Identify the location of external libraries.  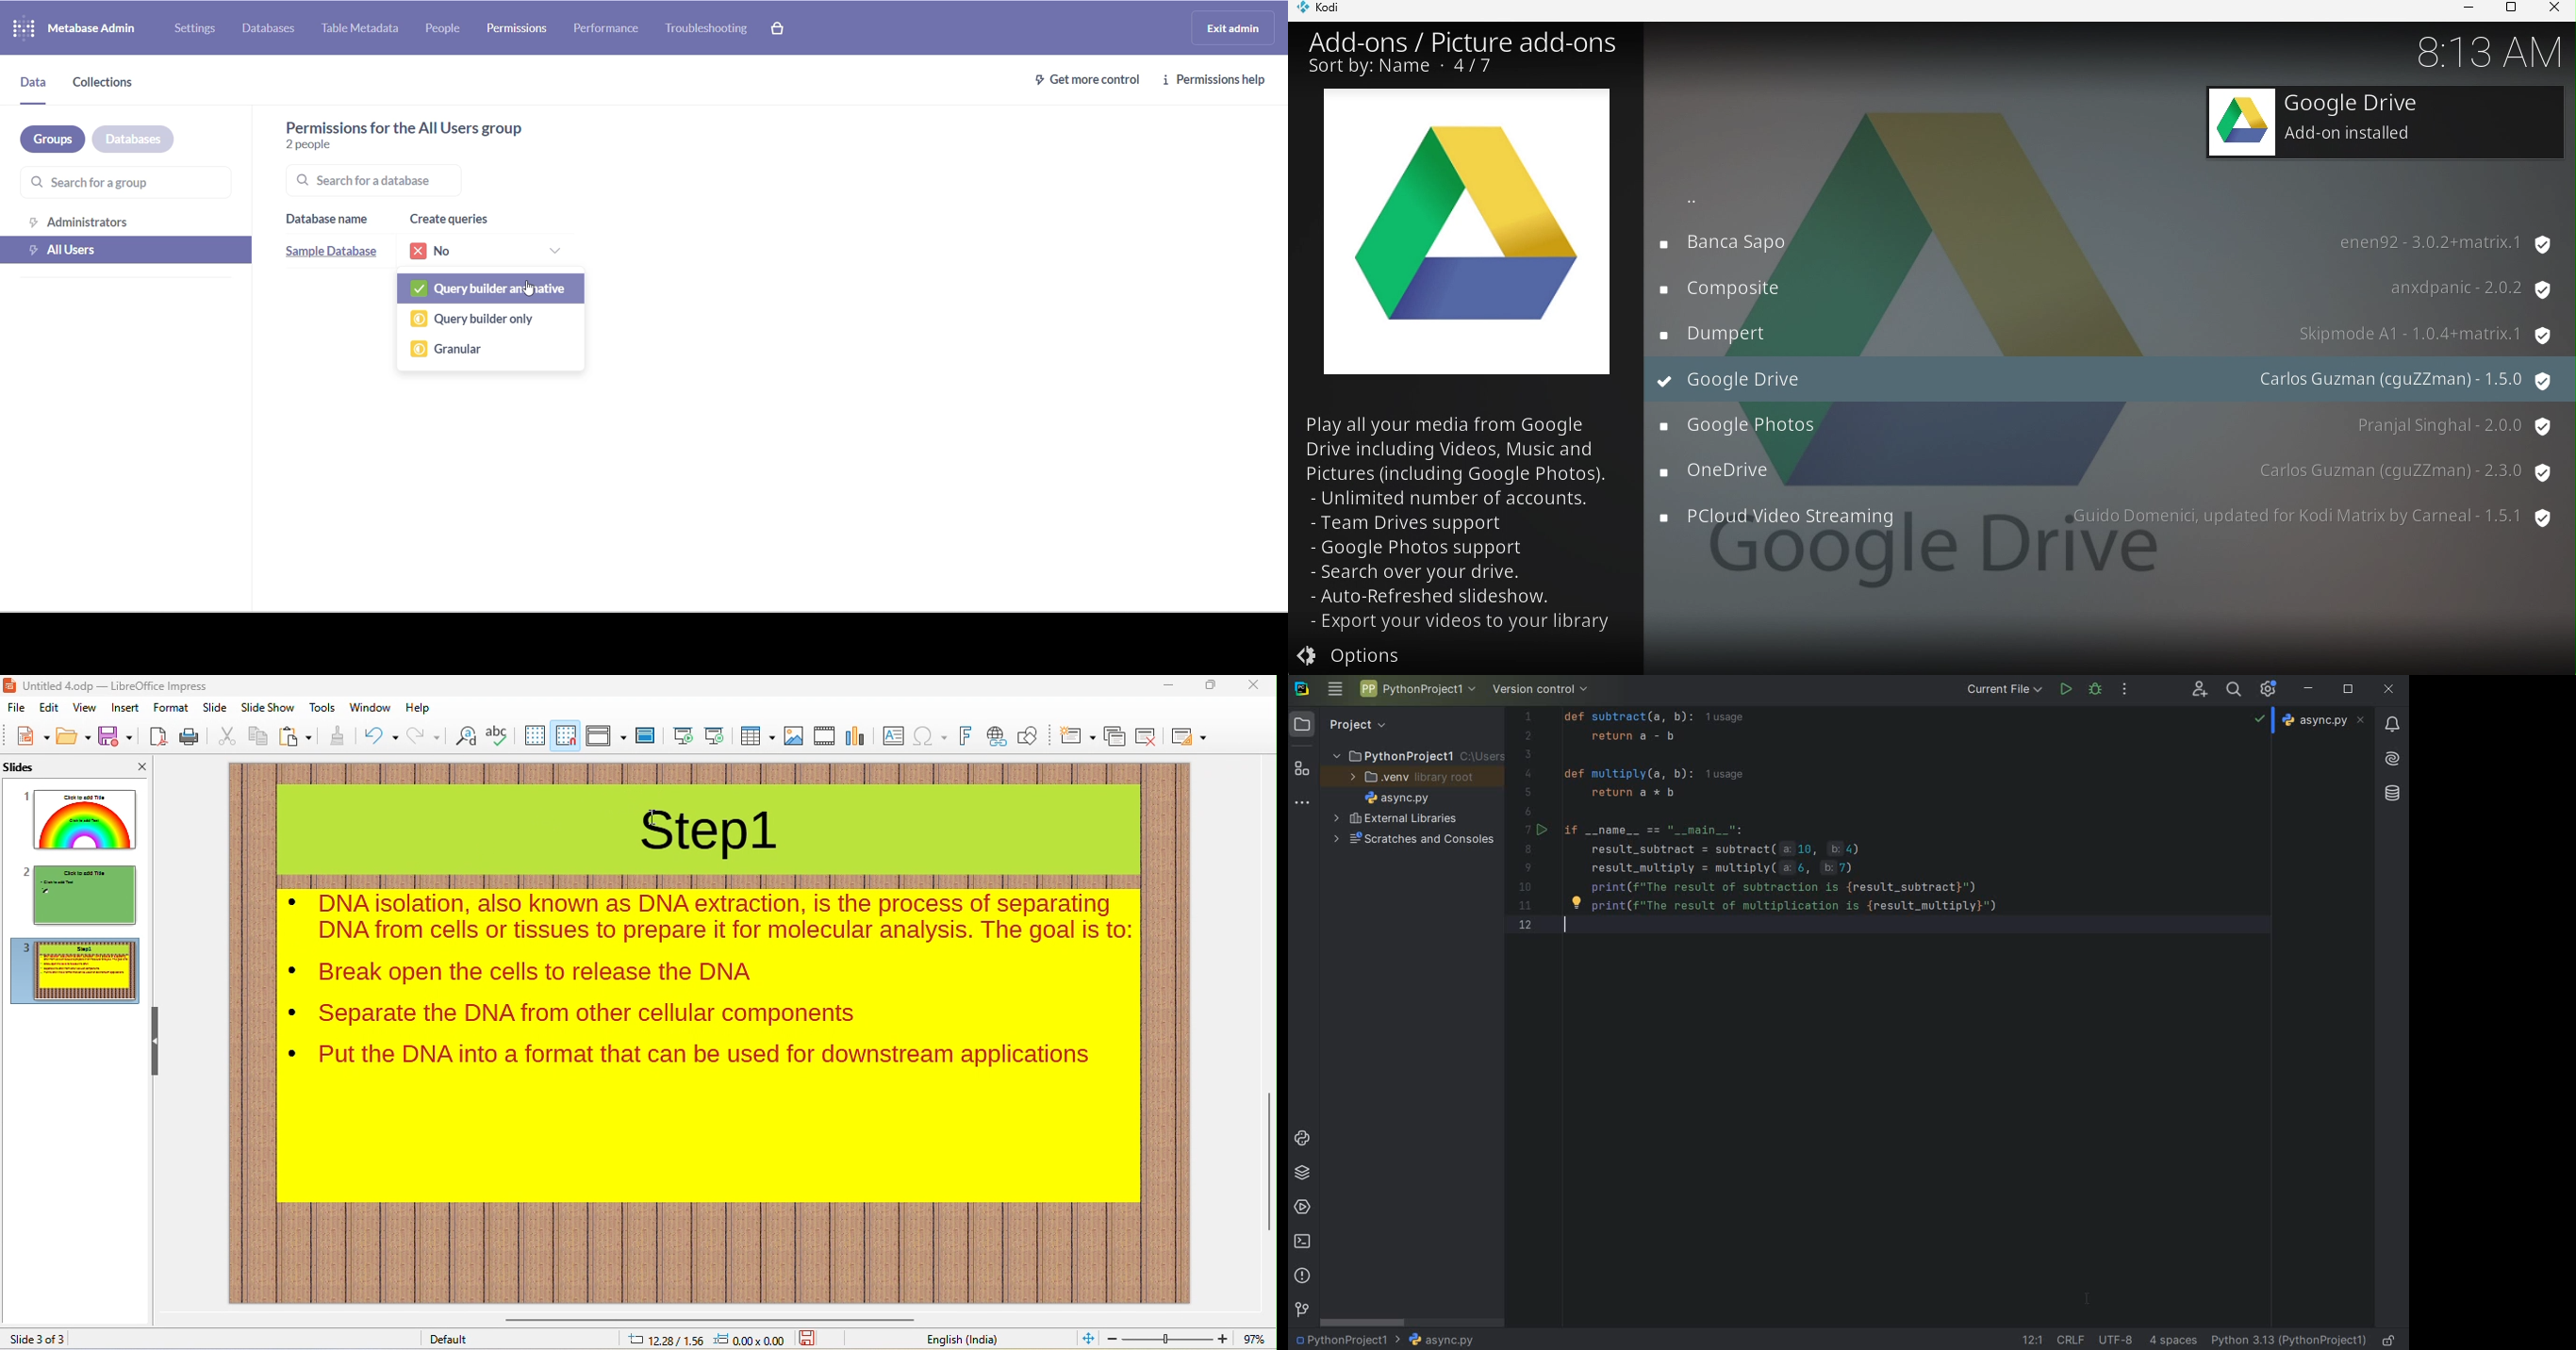
(1408, 820).